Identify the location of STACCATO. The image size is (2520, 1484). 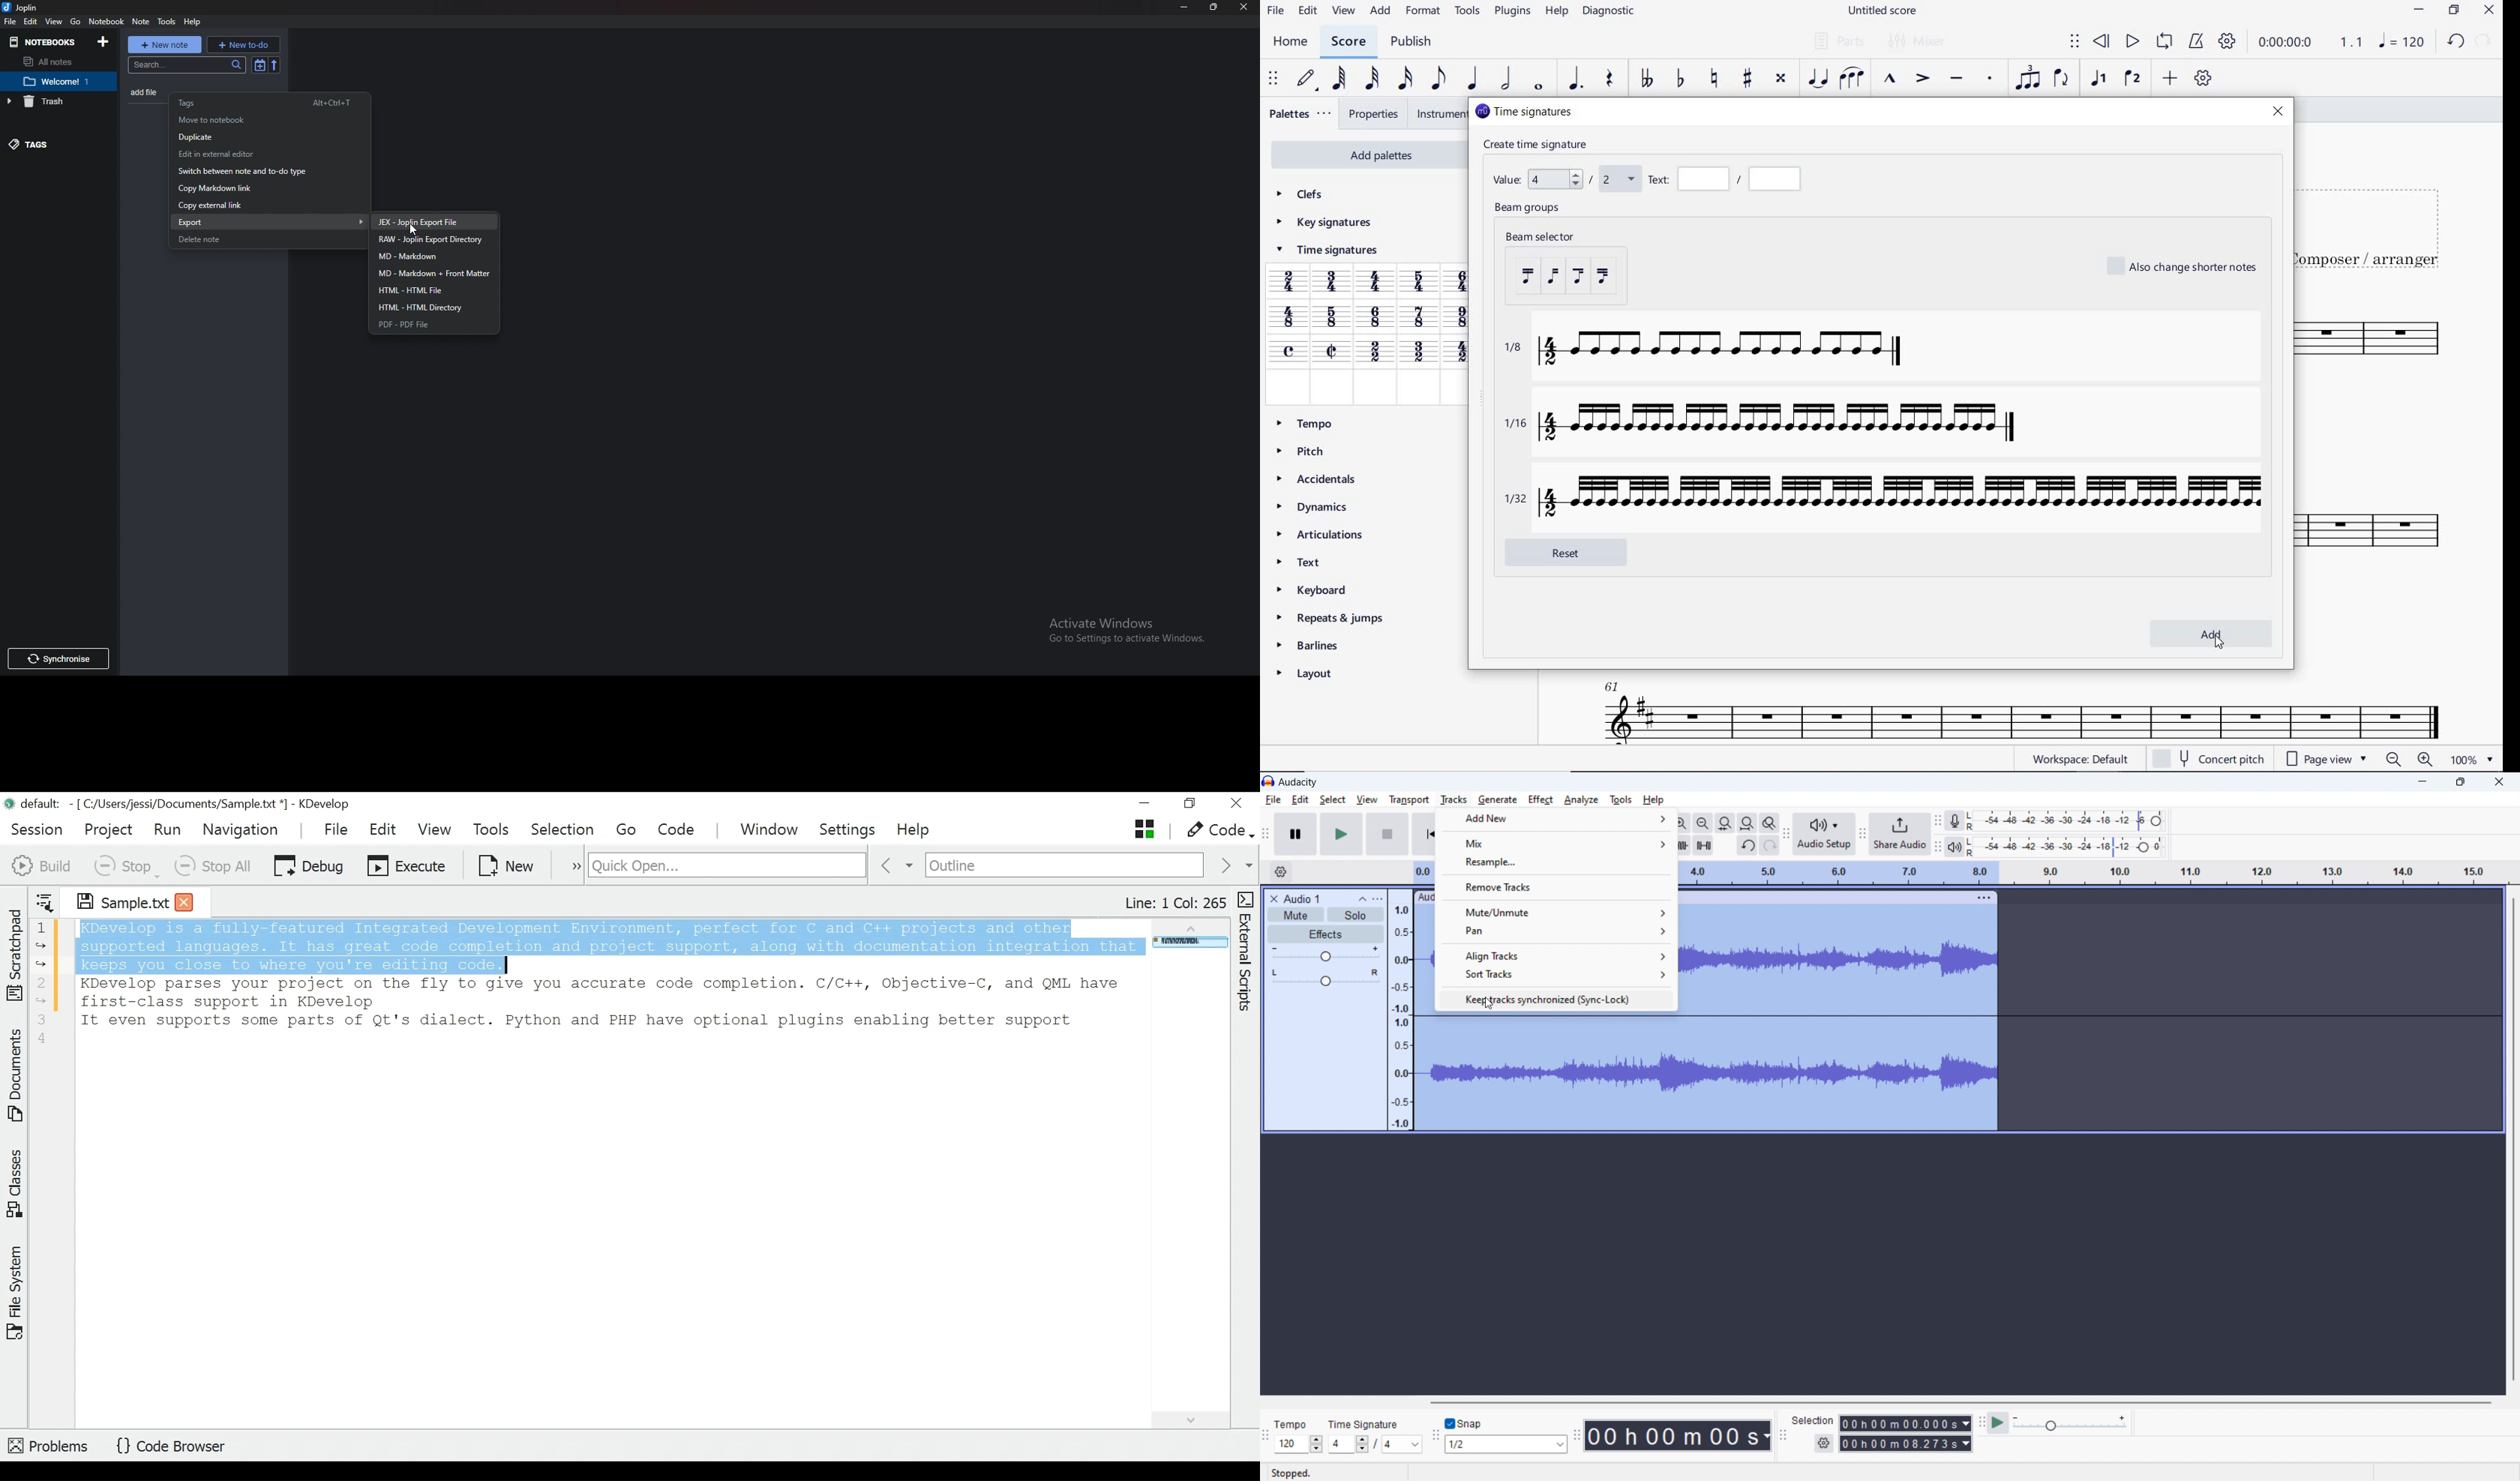
(1991, 80).